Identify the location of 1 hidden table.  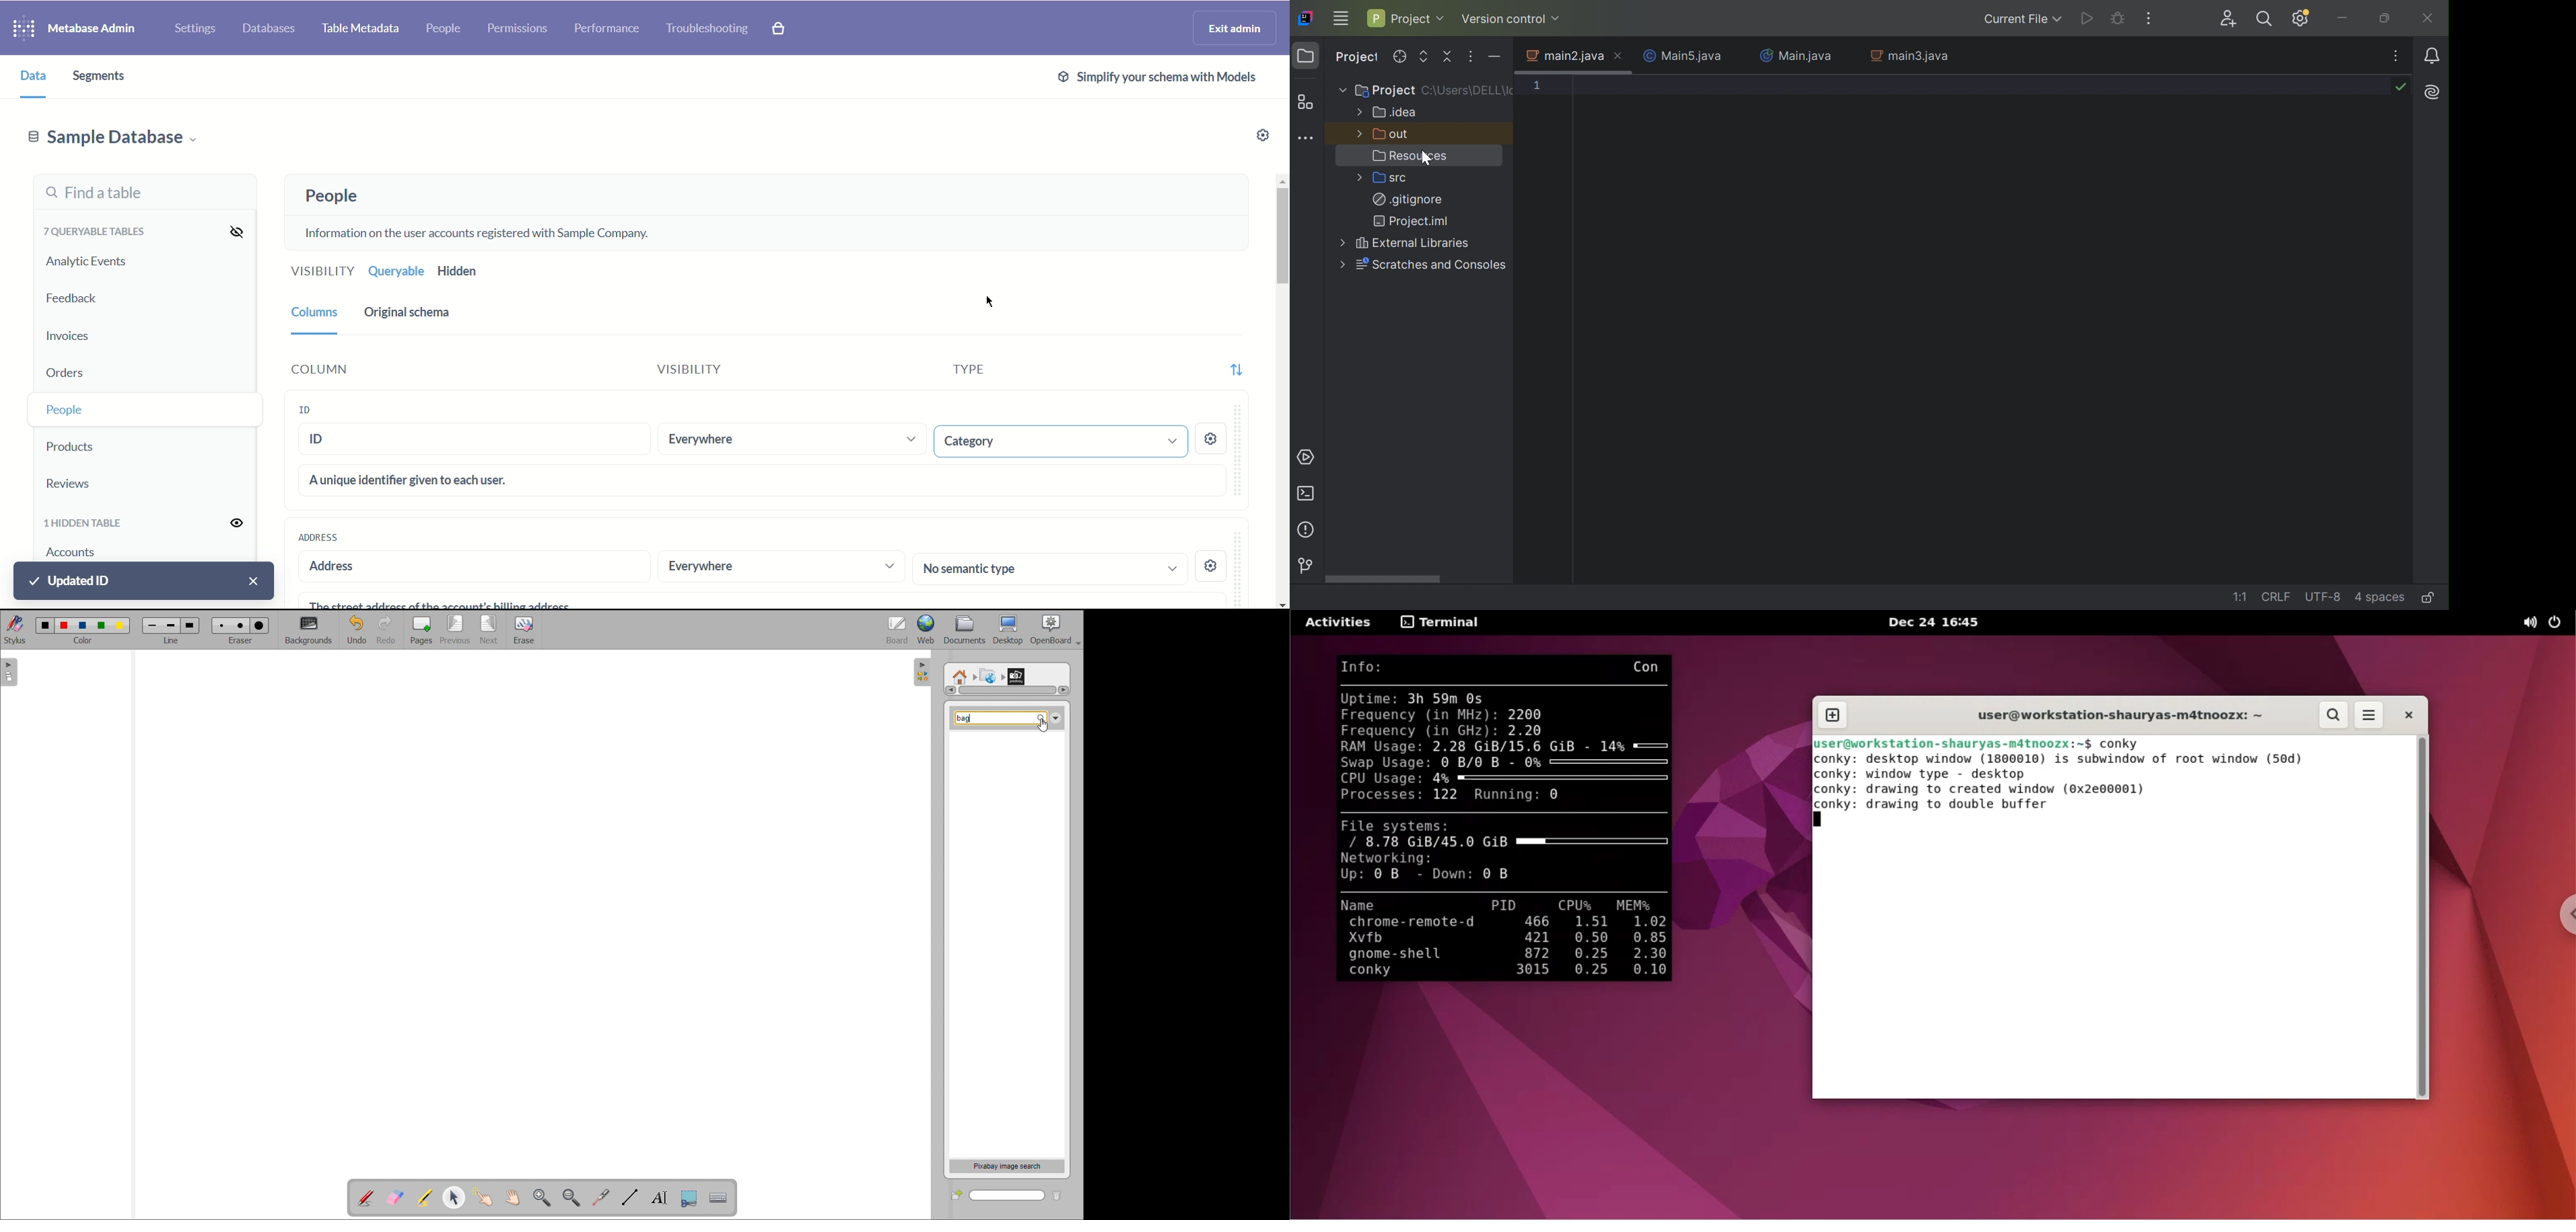
(87, 524).